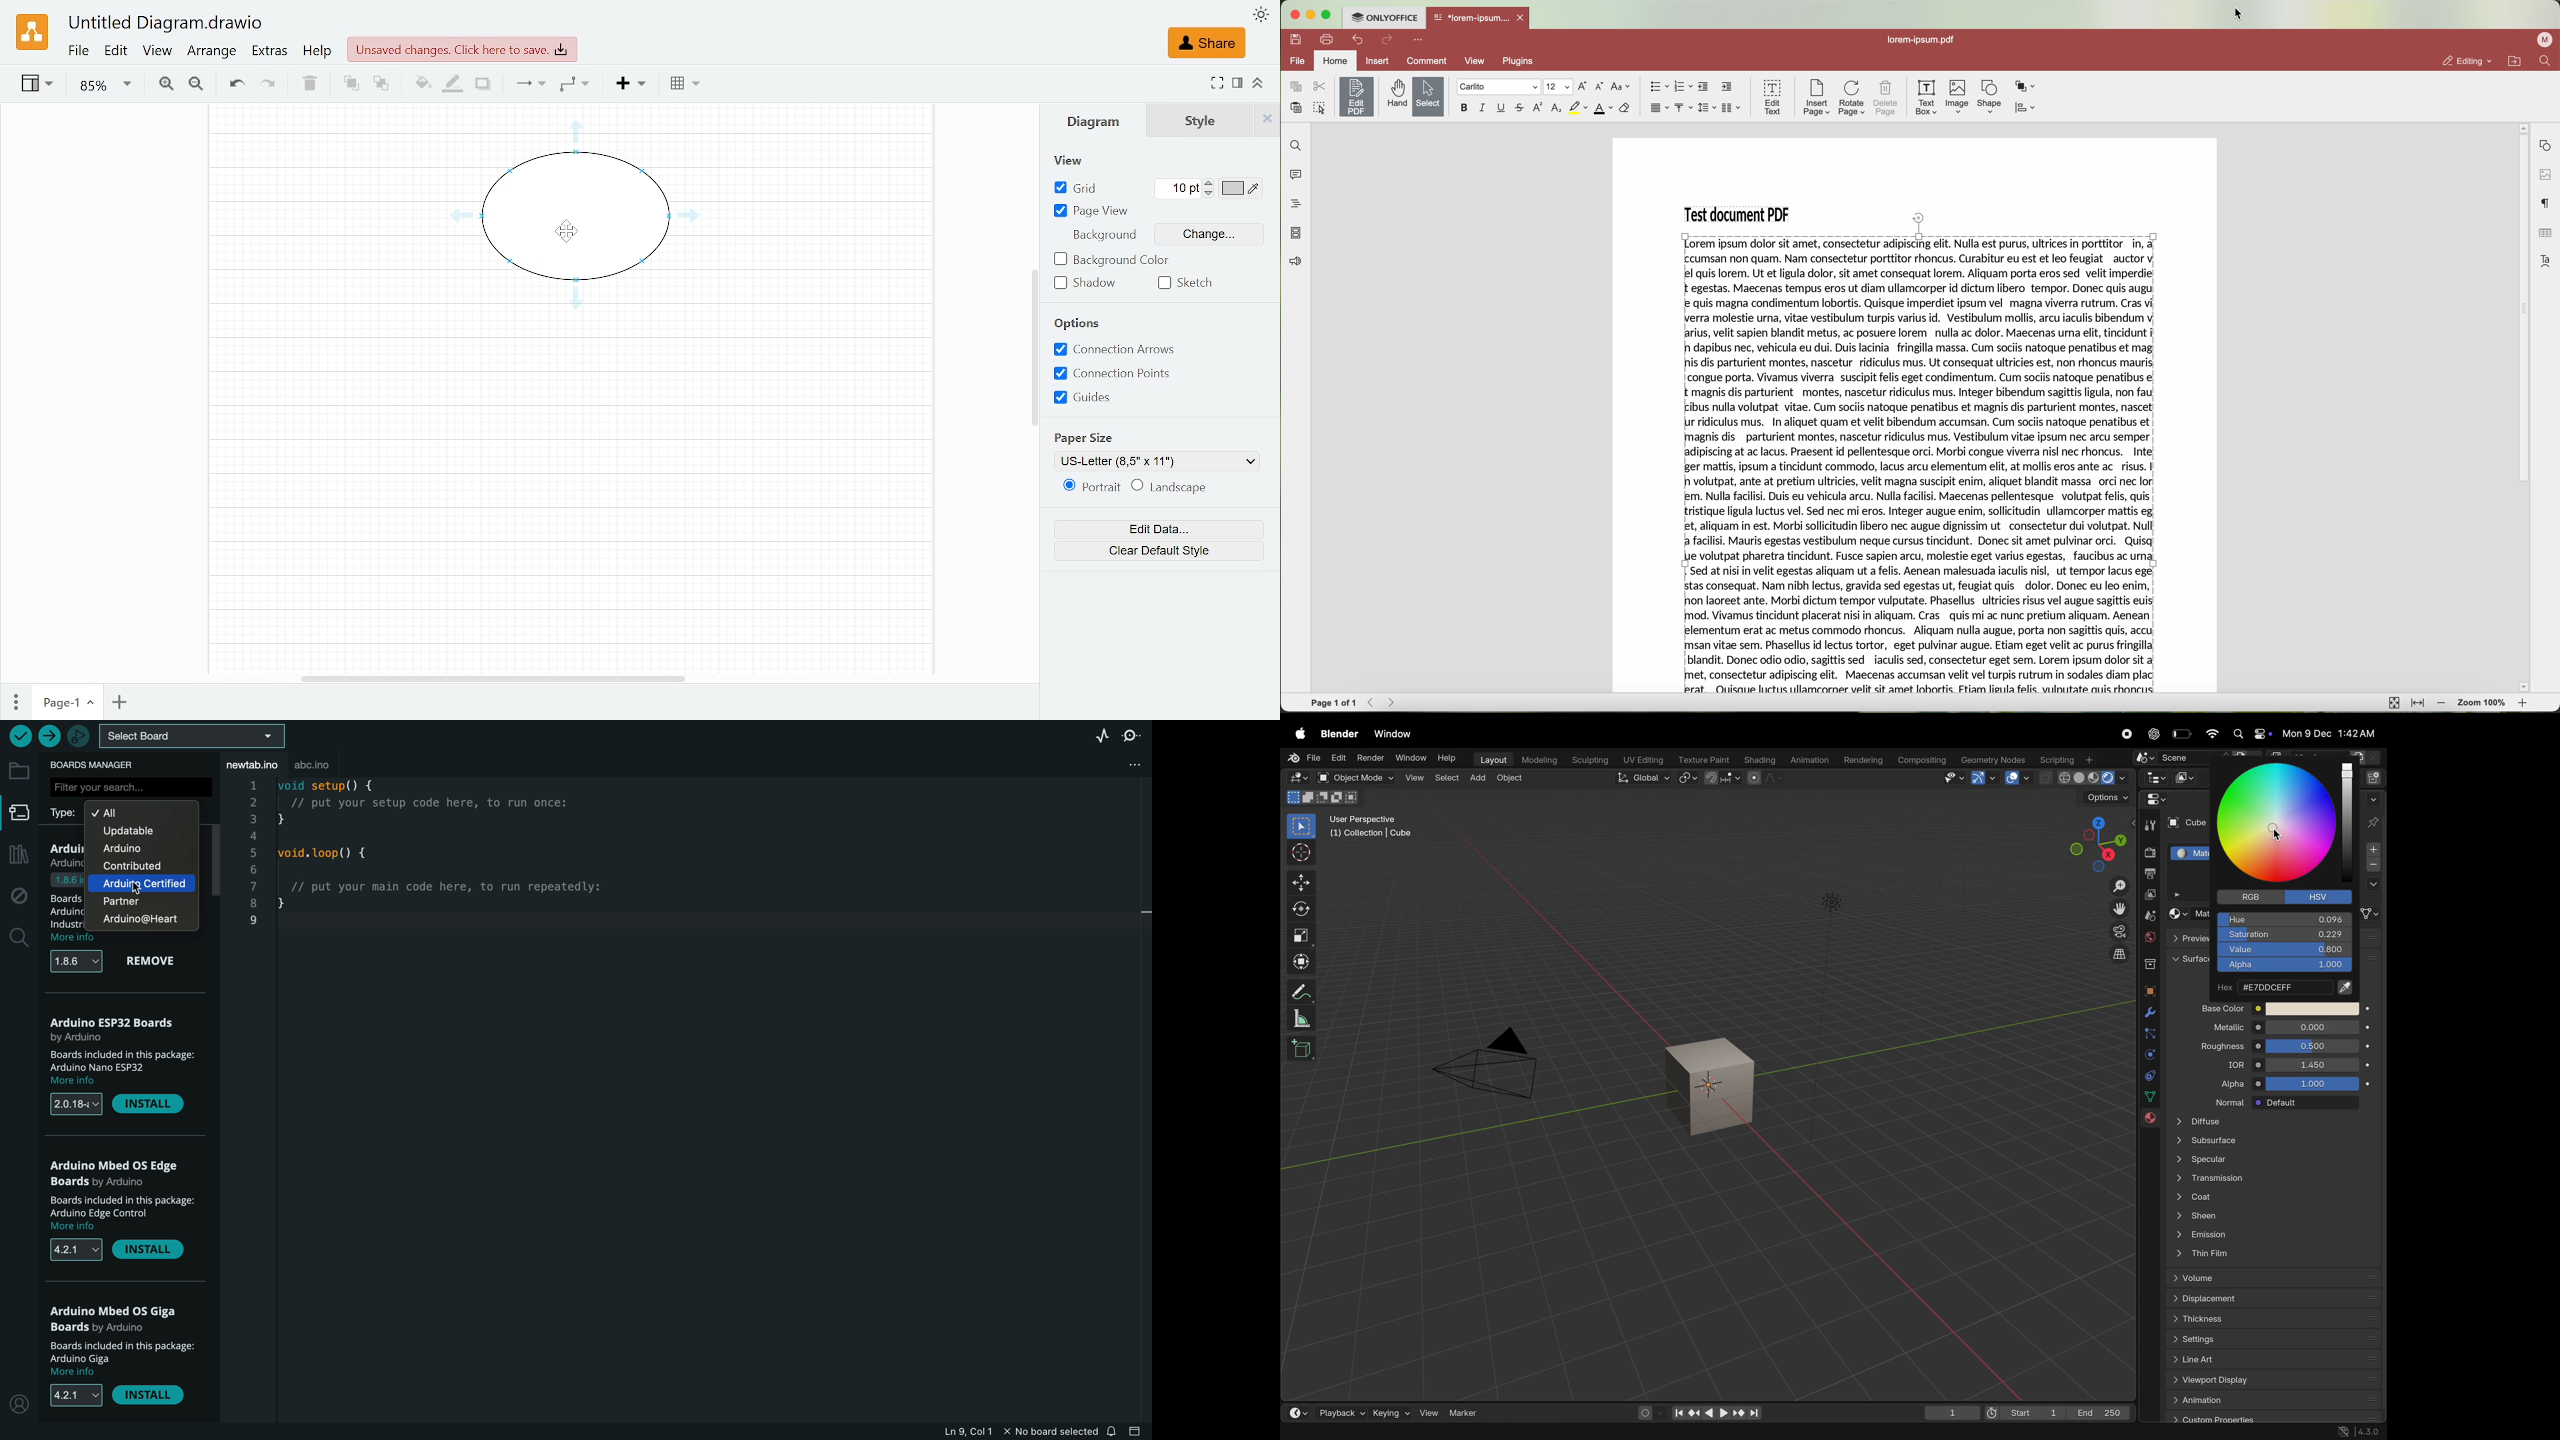 The width and height of the screenshot is (2576, 1456). Describe the element at coordinates (2153, 799) in the screenshot. I see `editor type` at that location.